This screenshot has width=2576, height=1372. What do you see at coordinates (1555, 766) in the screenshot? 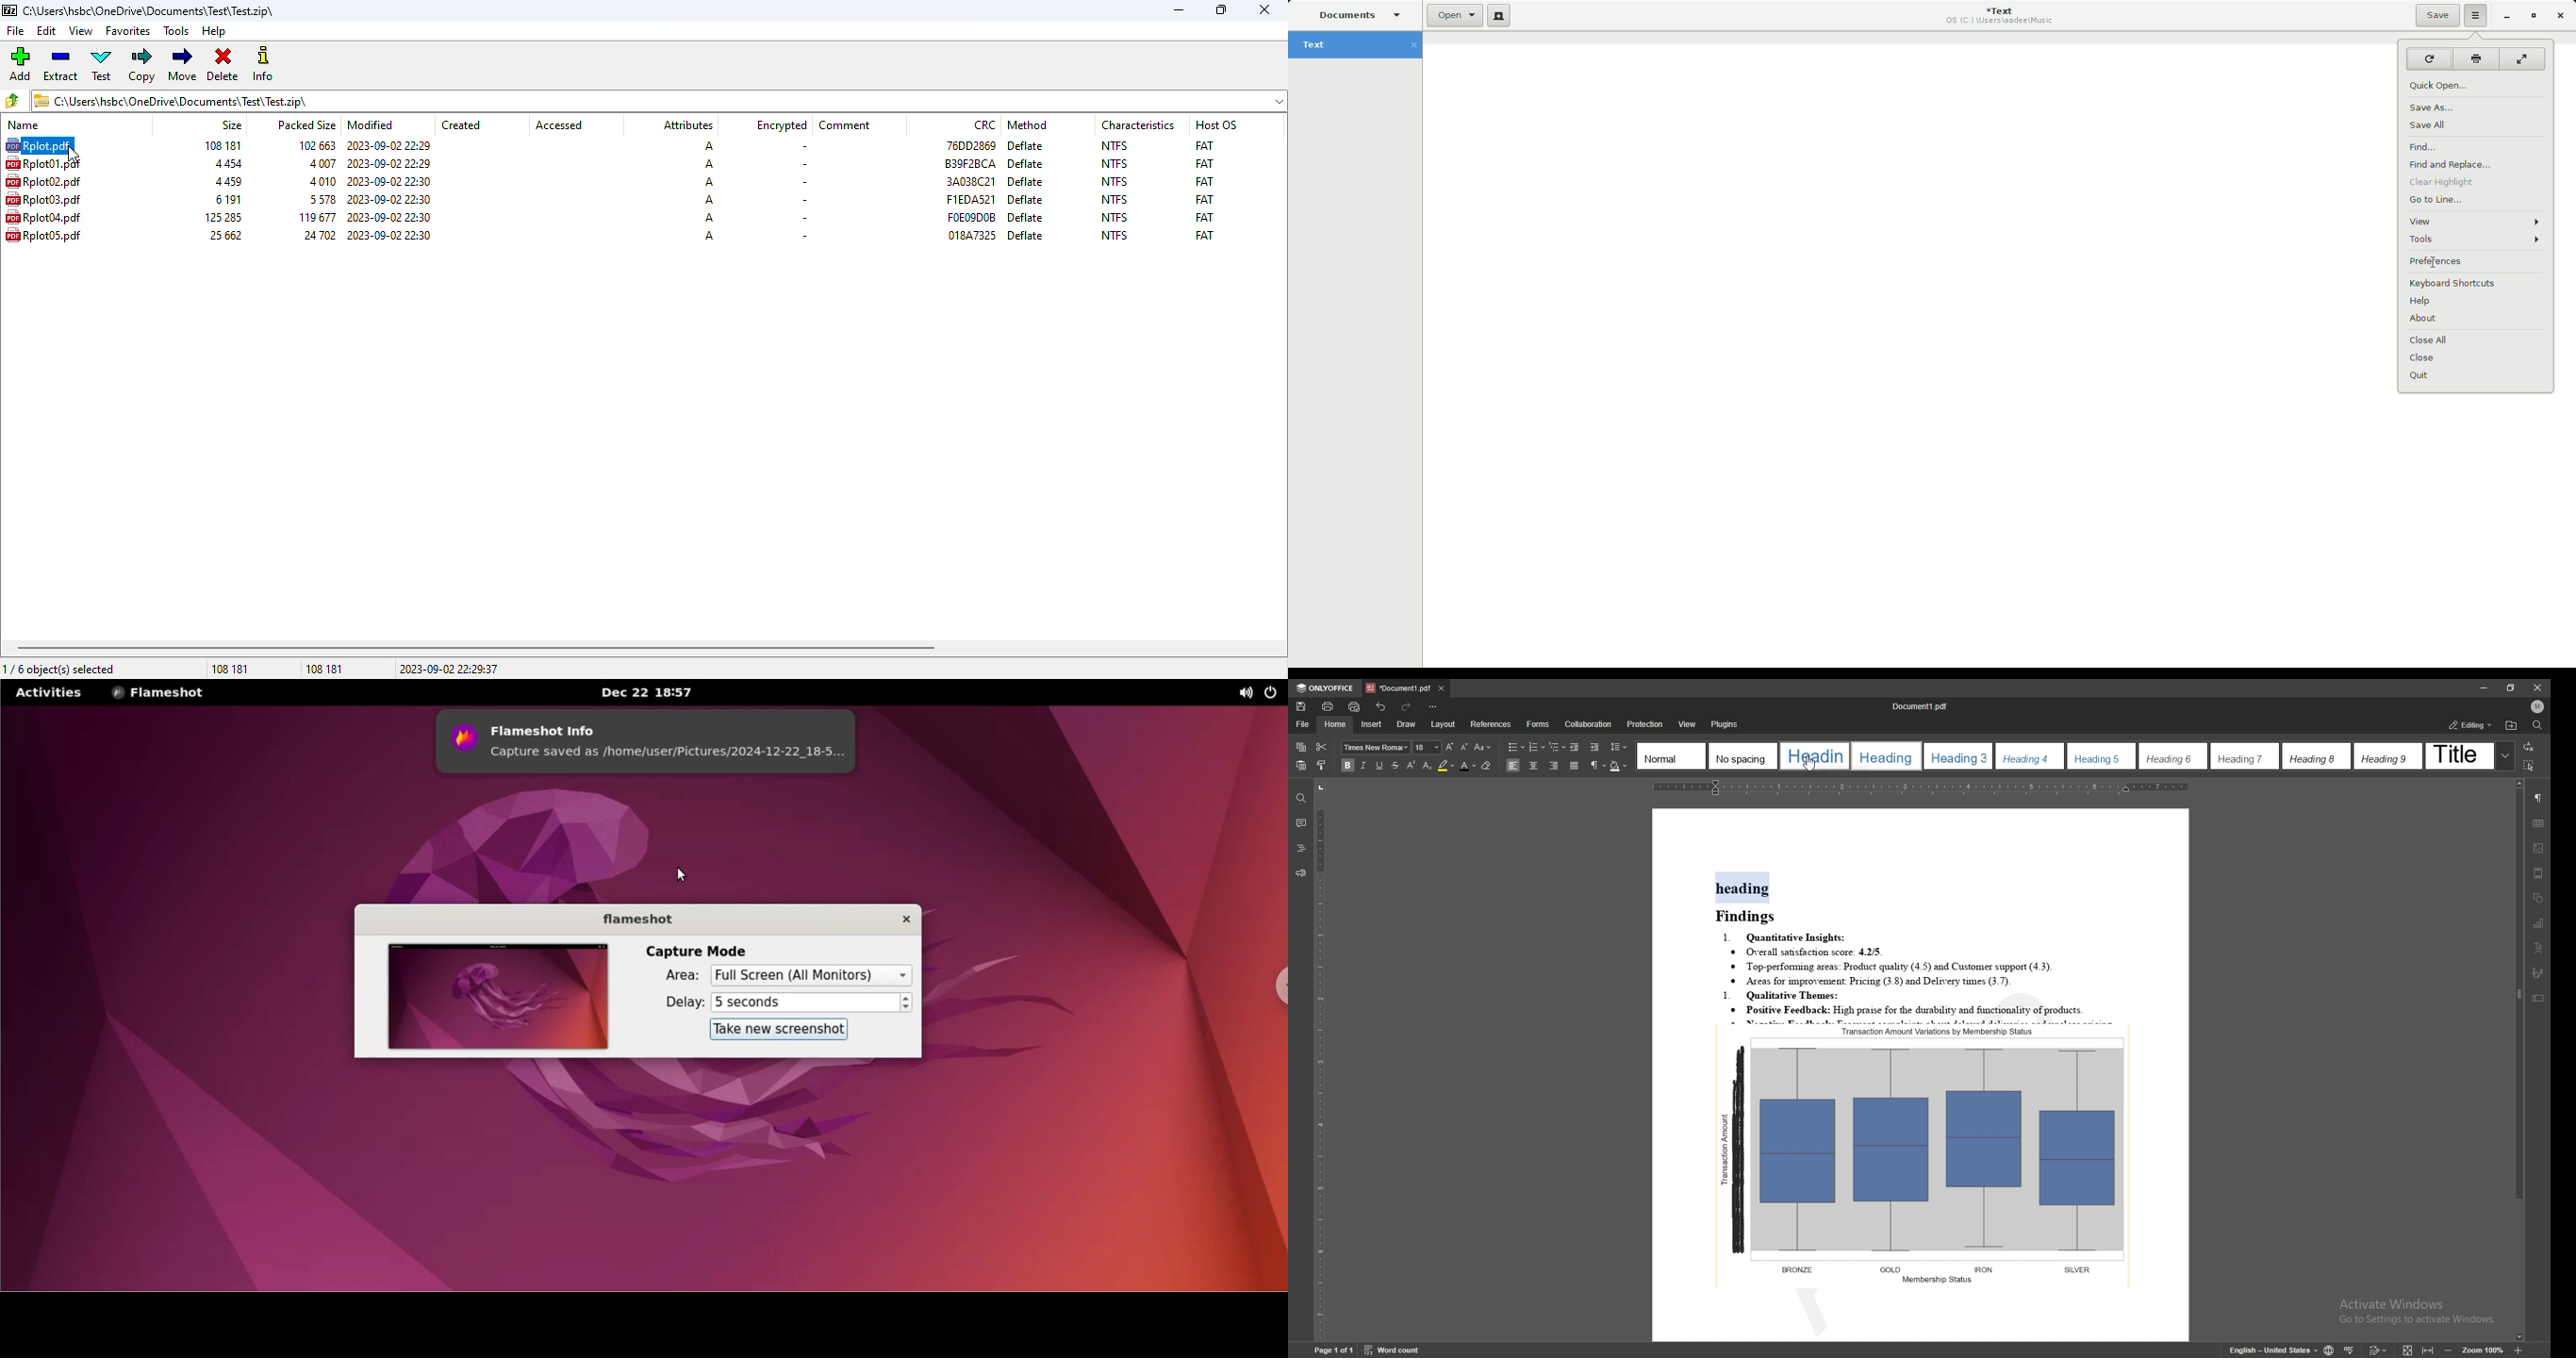
I see `align right` at bounding box center [1555, 766].